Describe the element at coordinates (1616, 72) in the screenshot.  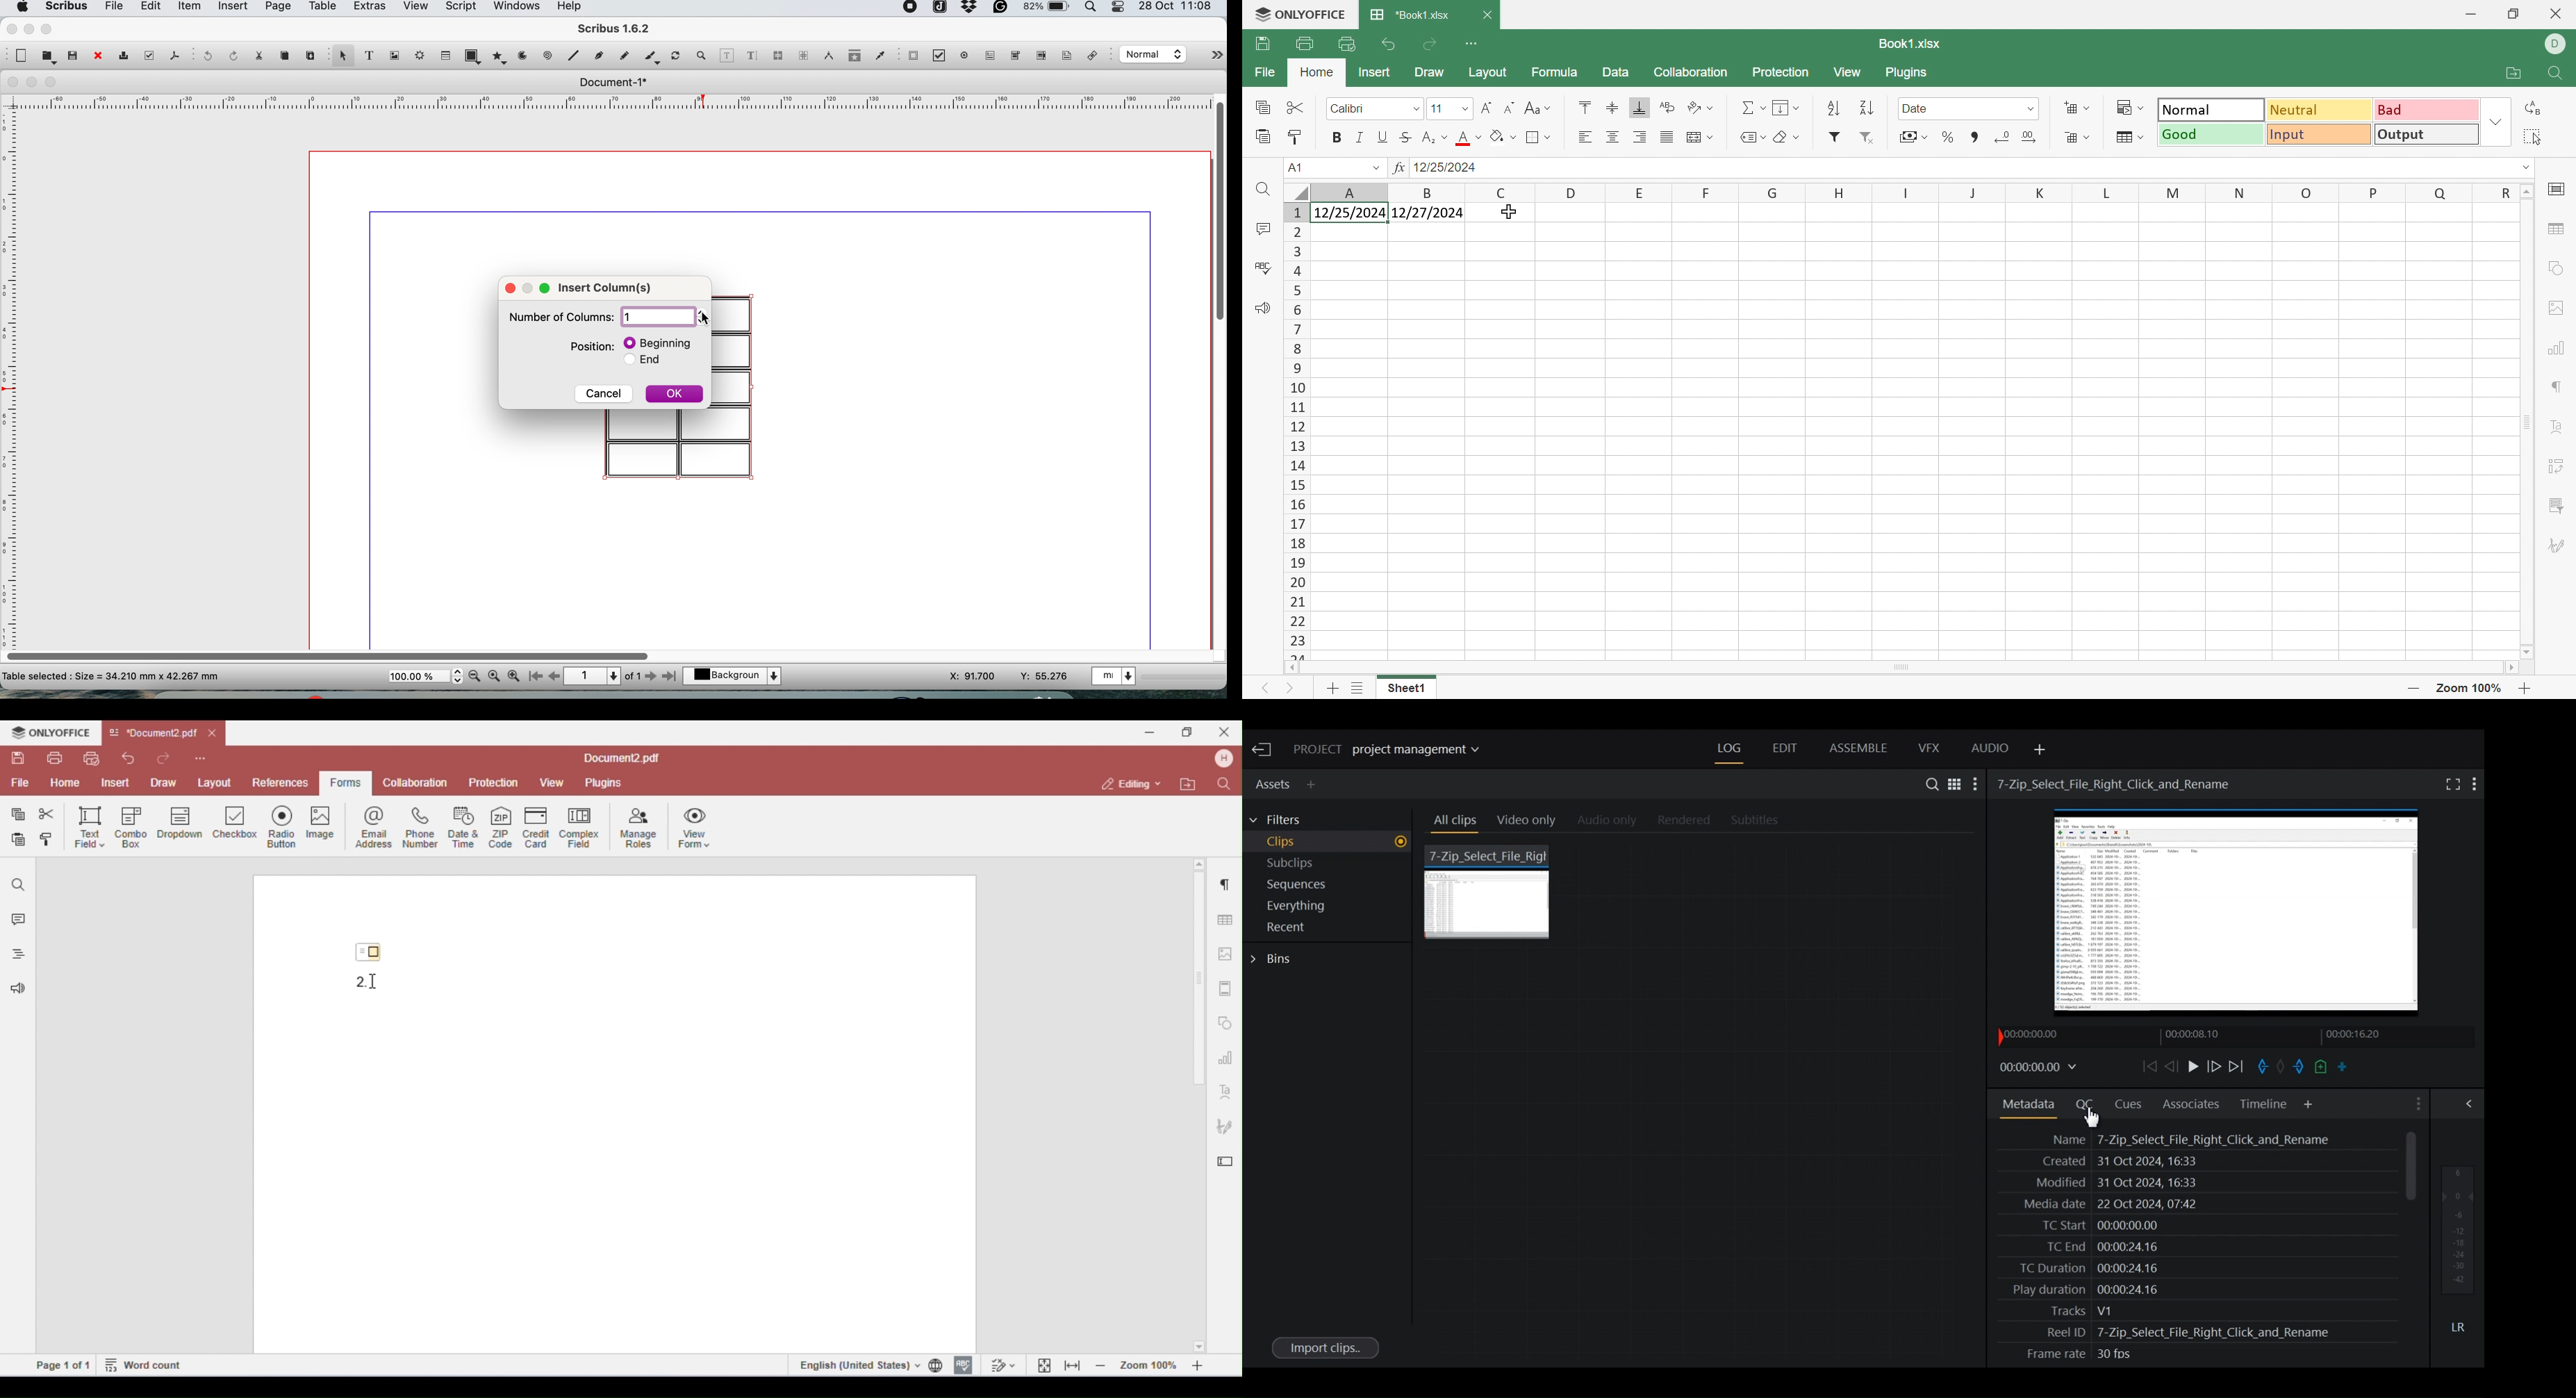
I see `Data` at that location.